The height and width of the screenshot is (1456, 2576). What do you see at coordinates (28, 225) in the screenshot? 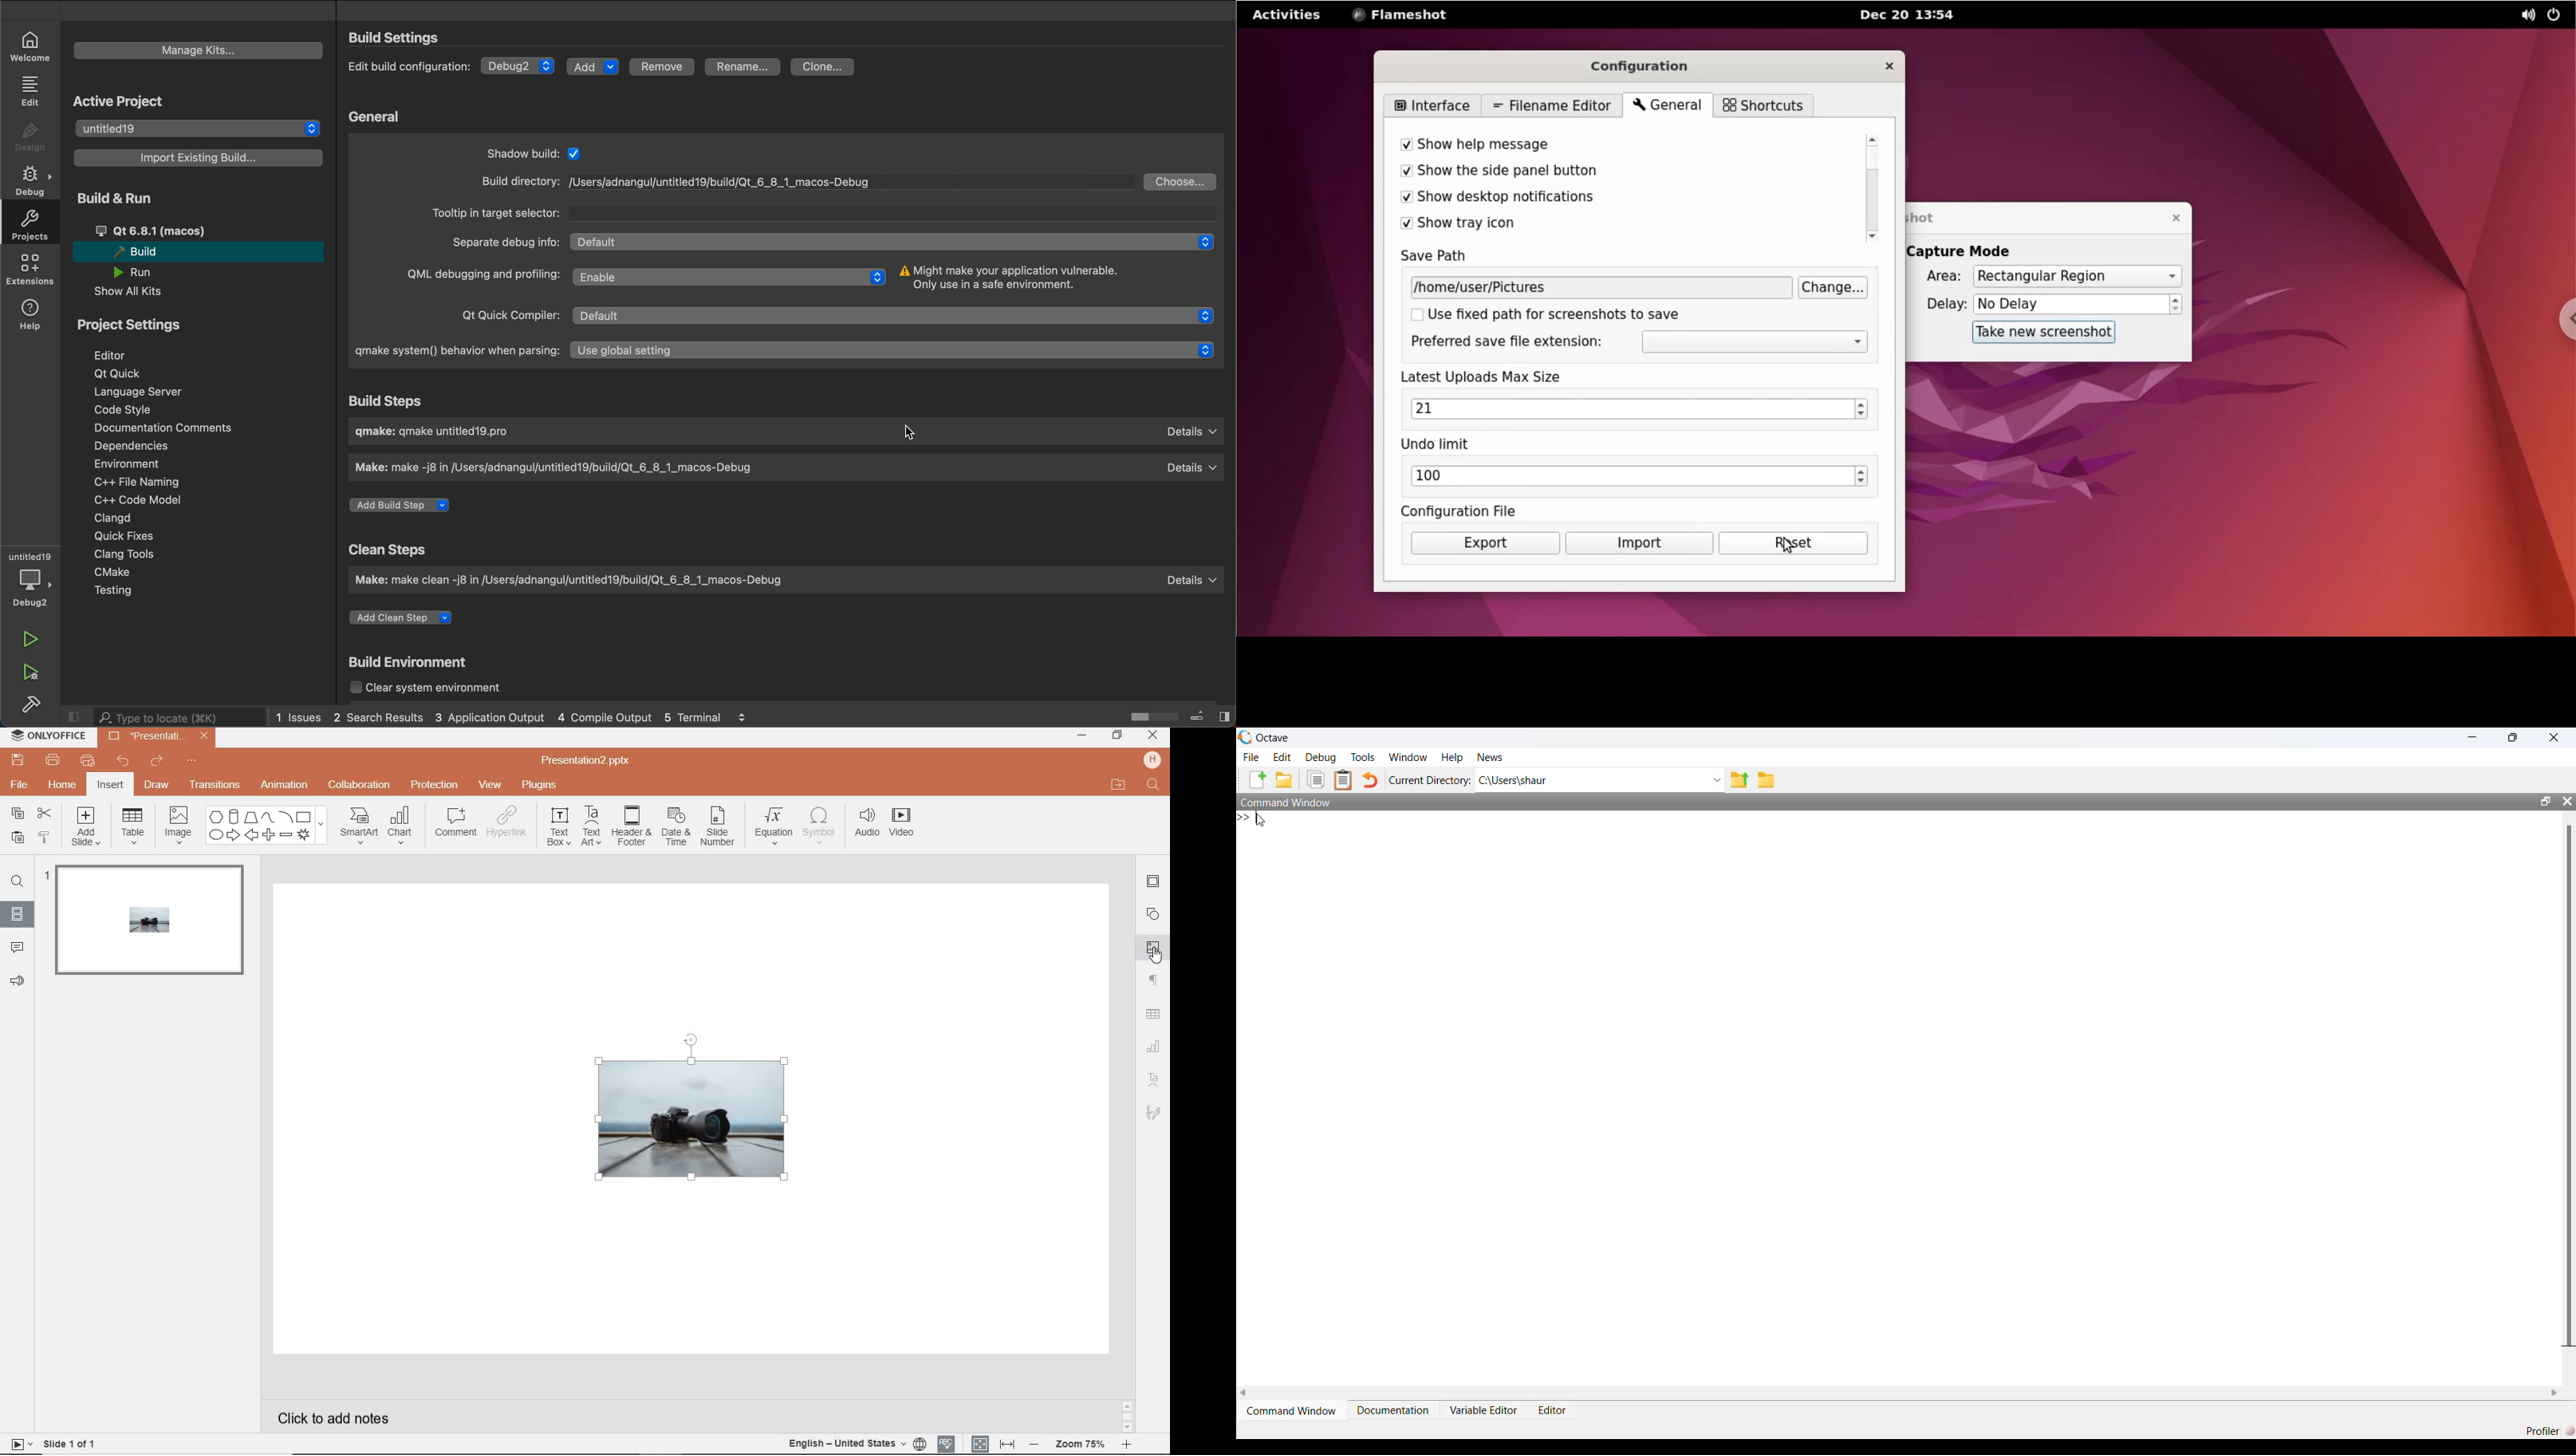
I see `projects` at bounding box center [28, 225].